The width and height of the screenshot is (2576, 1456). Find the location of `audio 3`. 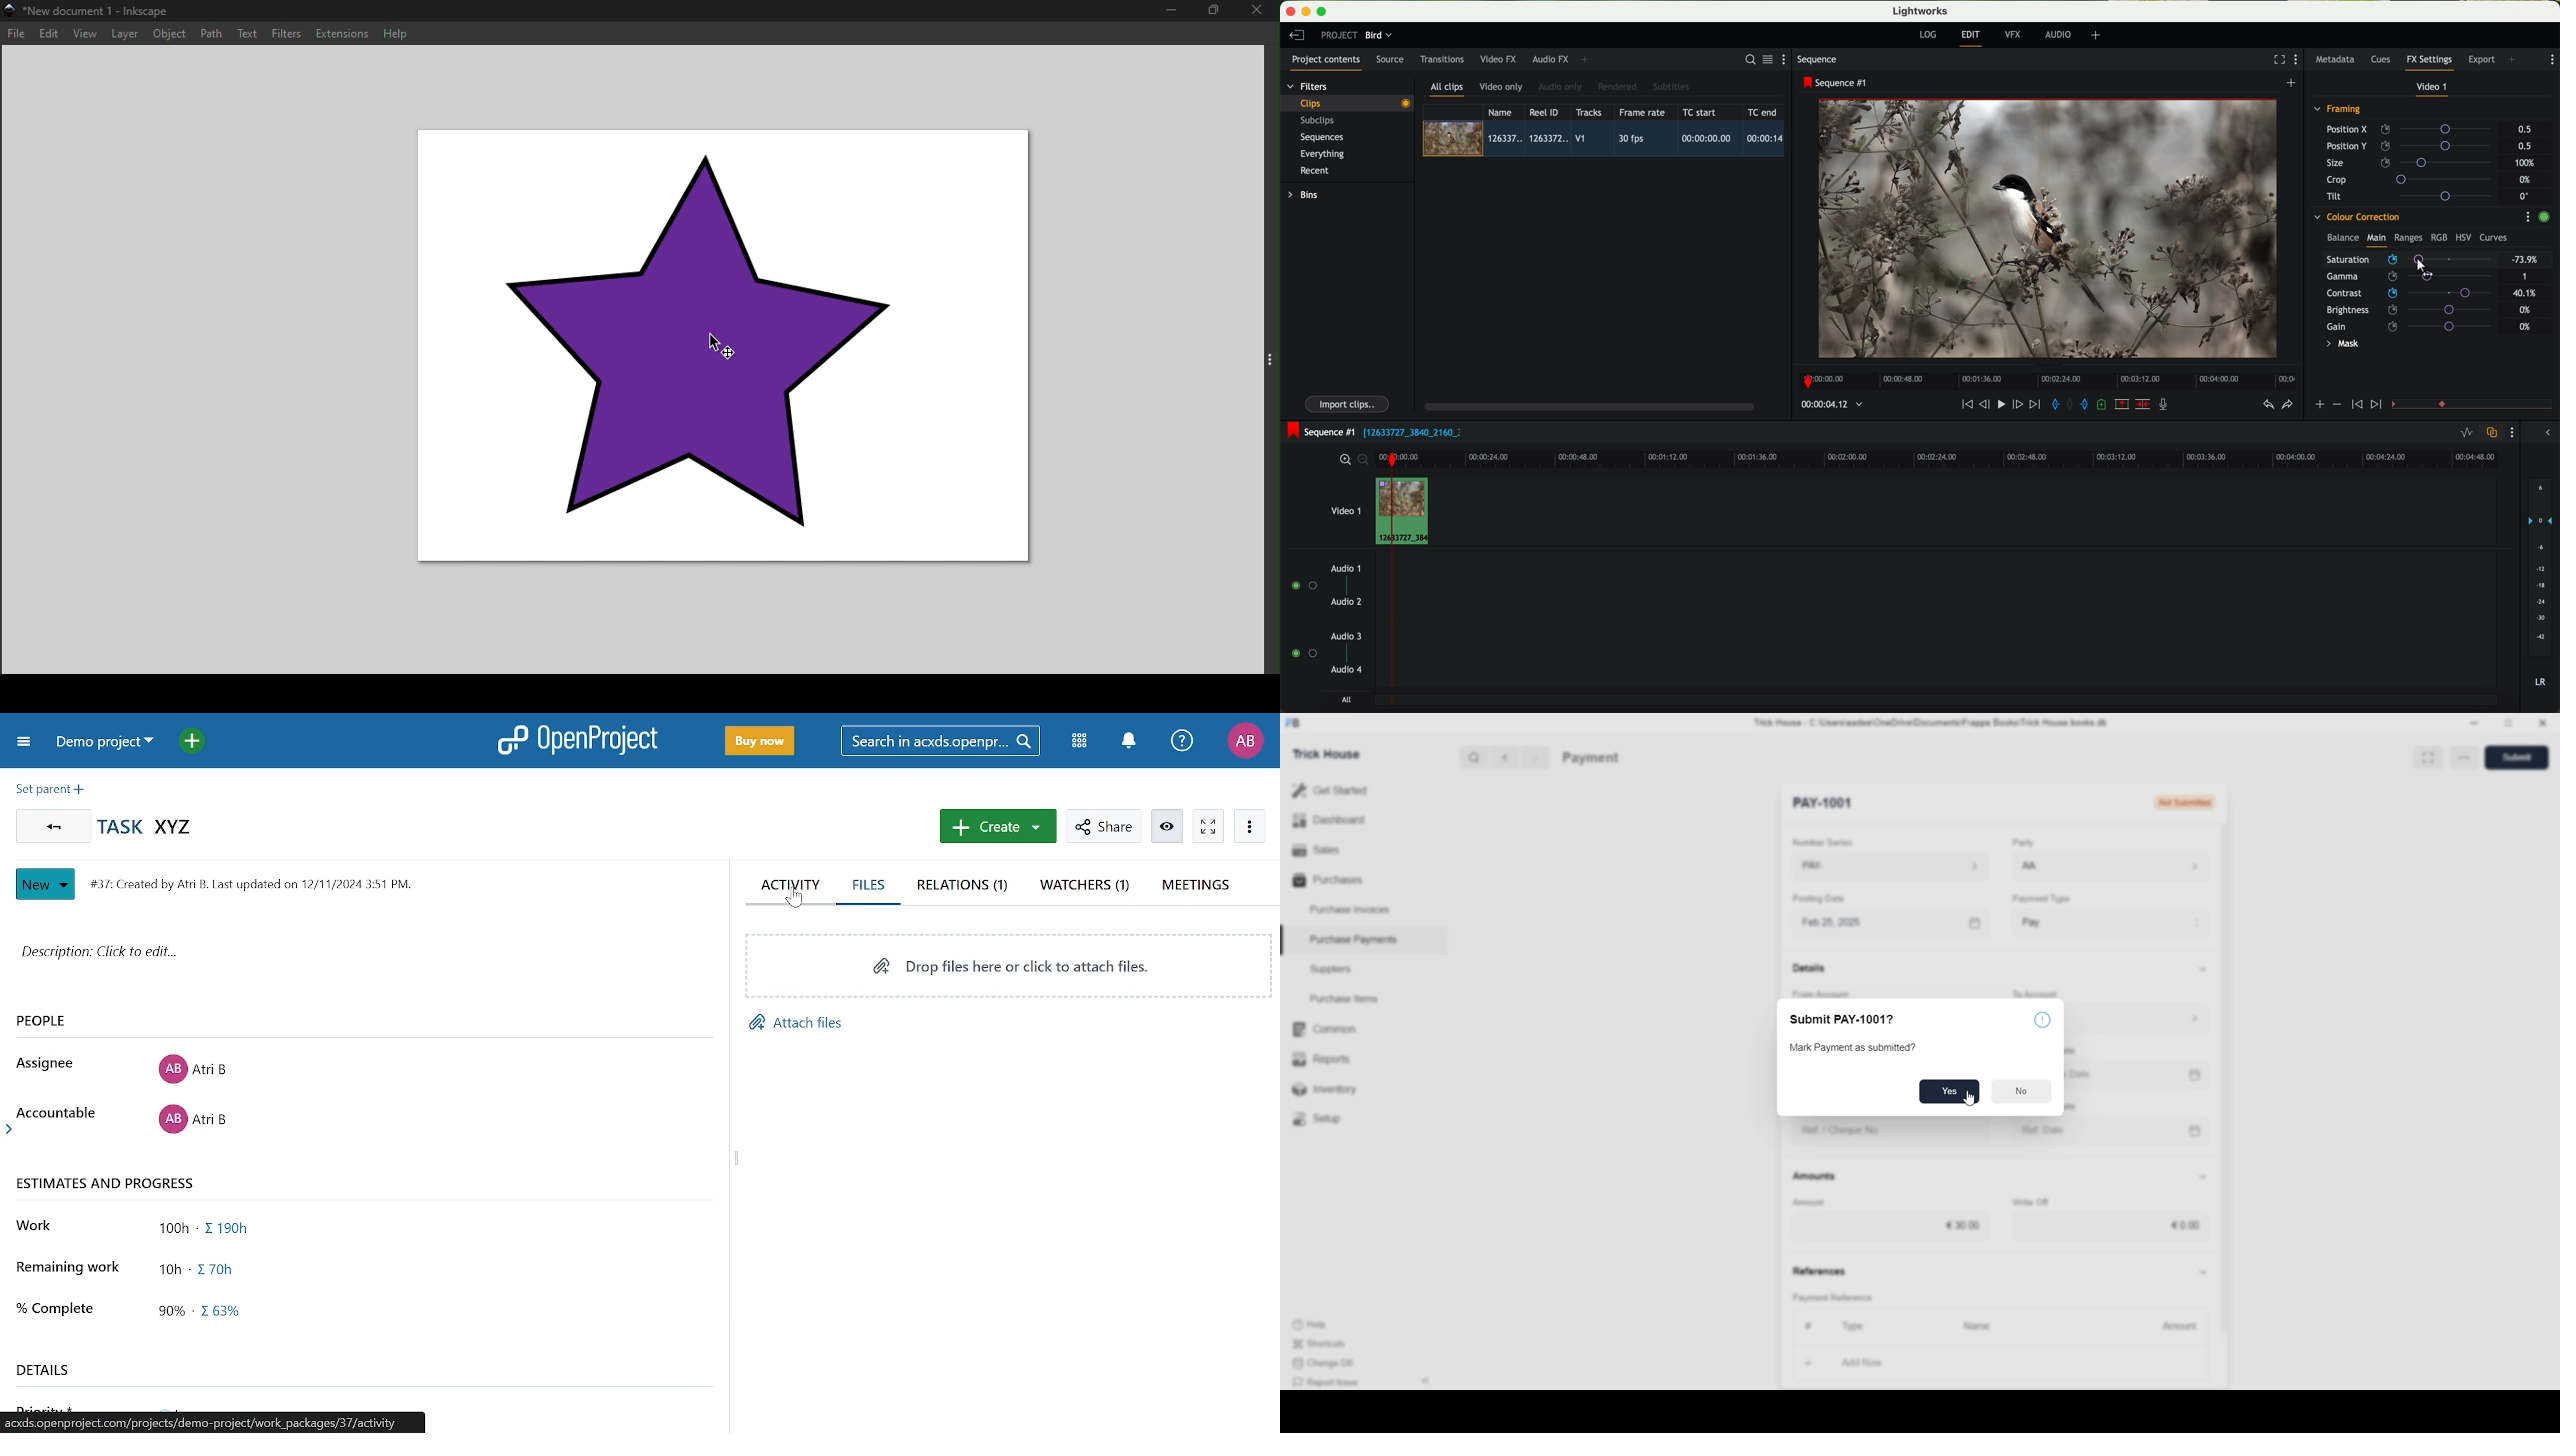

audio 3 is located at coordinates (1341, 636).